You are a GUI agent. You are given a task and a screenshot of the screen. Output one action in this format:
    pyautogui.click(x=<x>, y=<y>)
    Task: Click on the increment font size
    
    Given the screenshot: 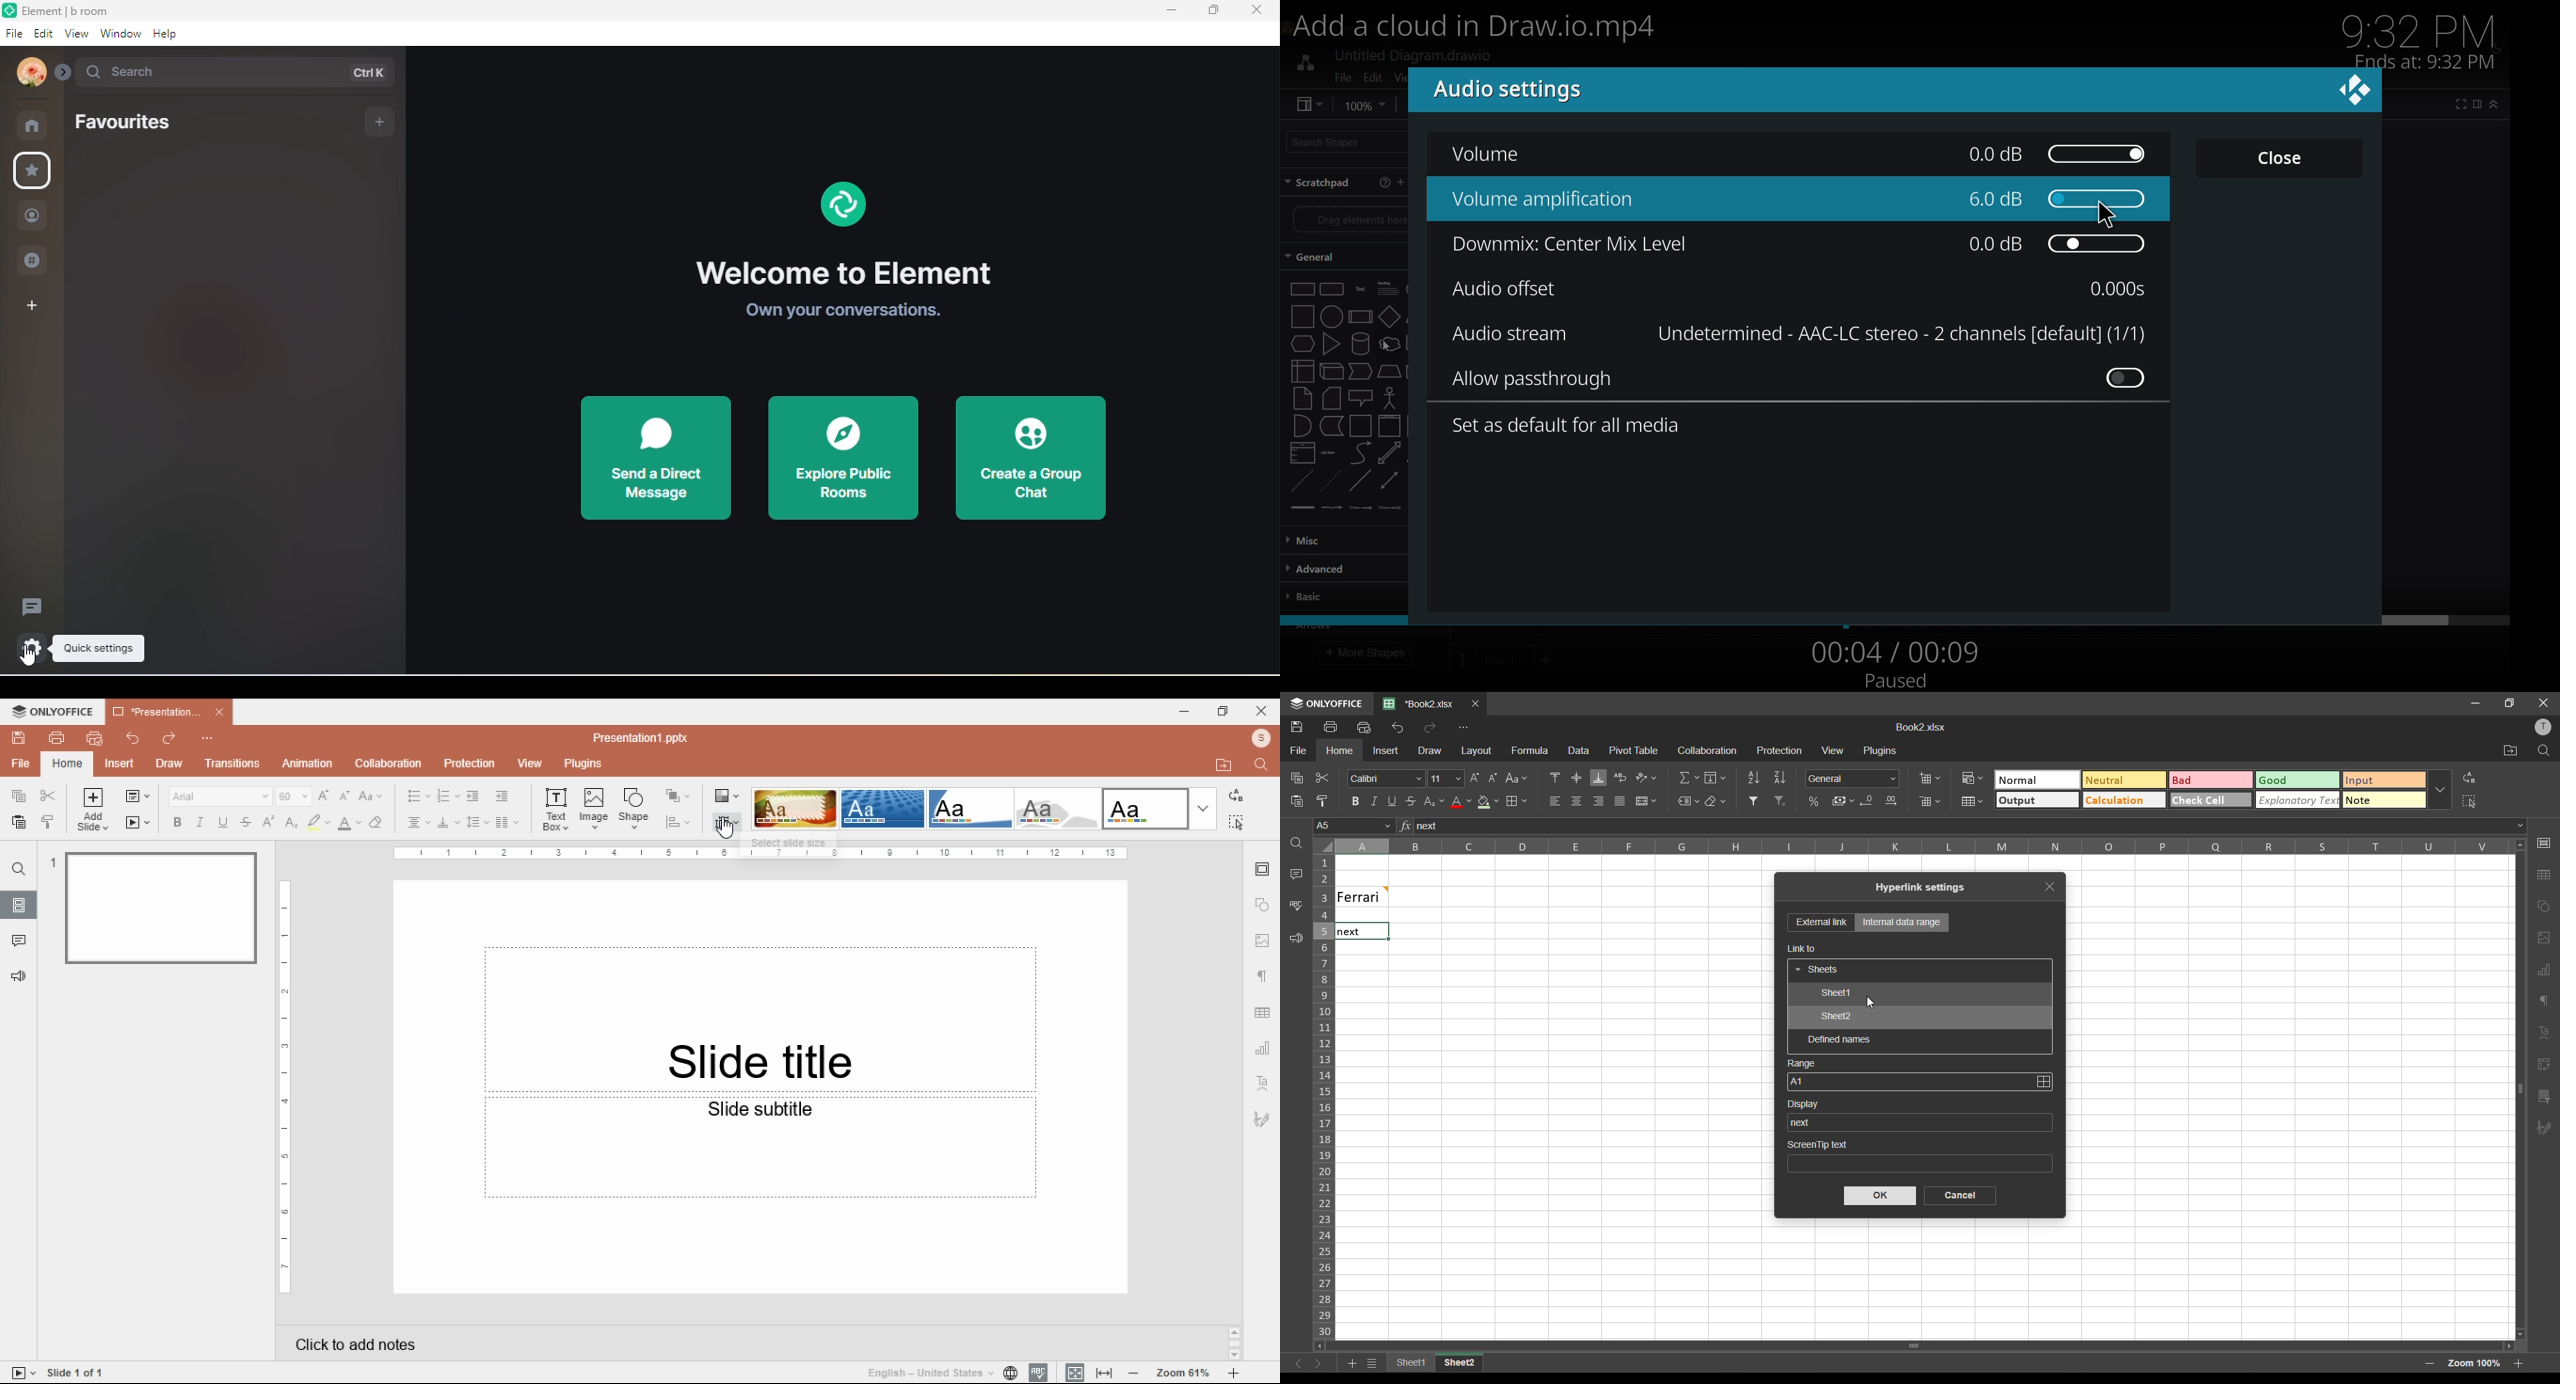 What is the action you would take?
    pyautogui.click(x=323, y=795)
    